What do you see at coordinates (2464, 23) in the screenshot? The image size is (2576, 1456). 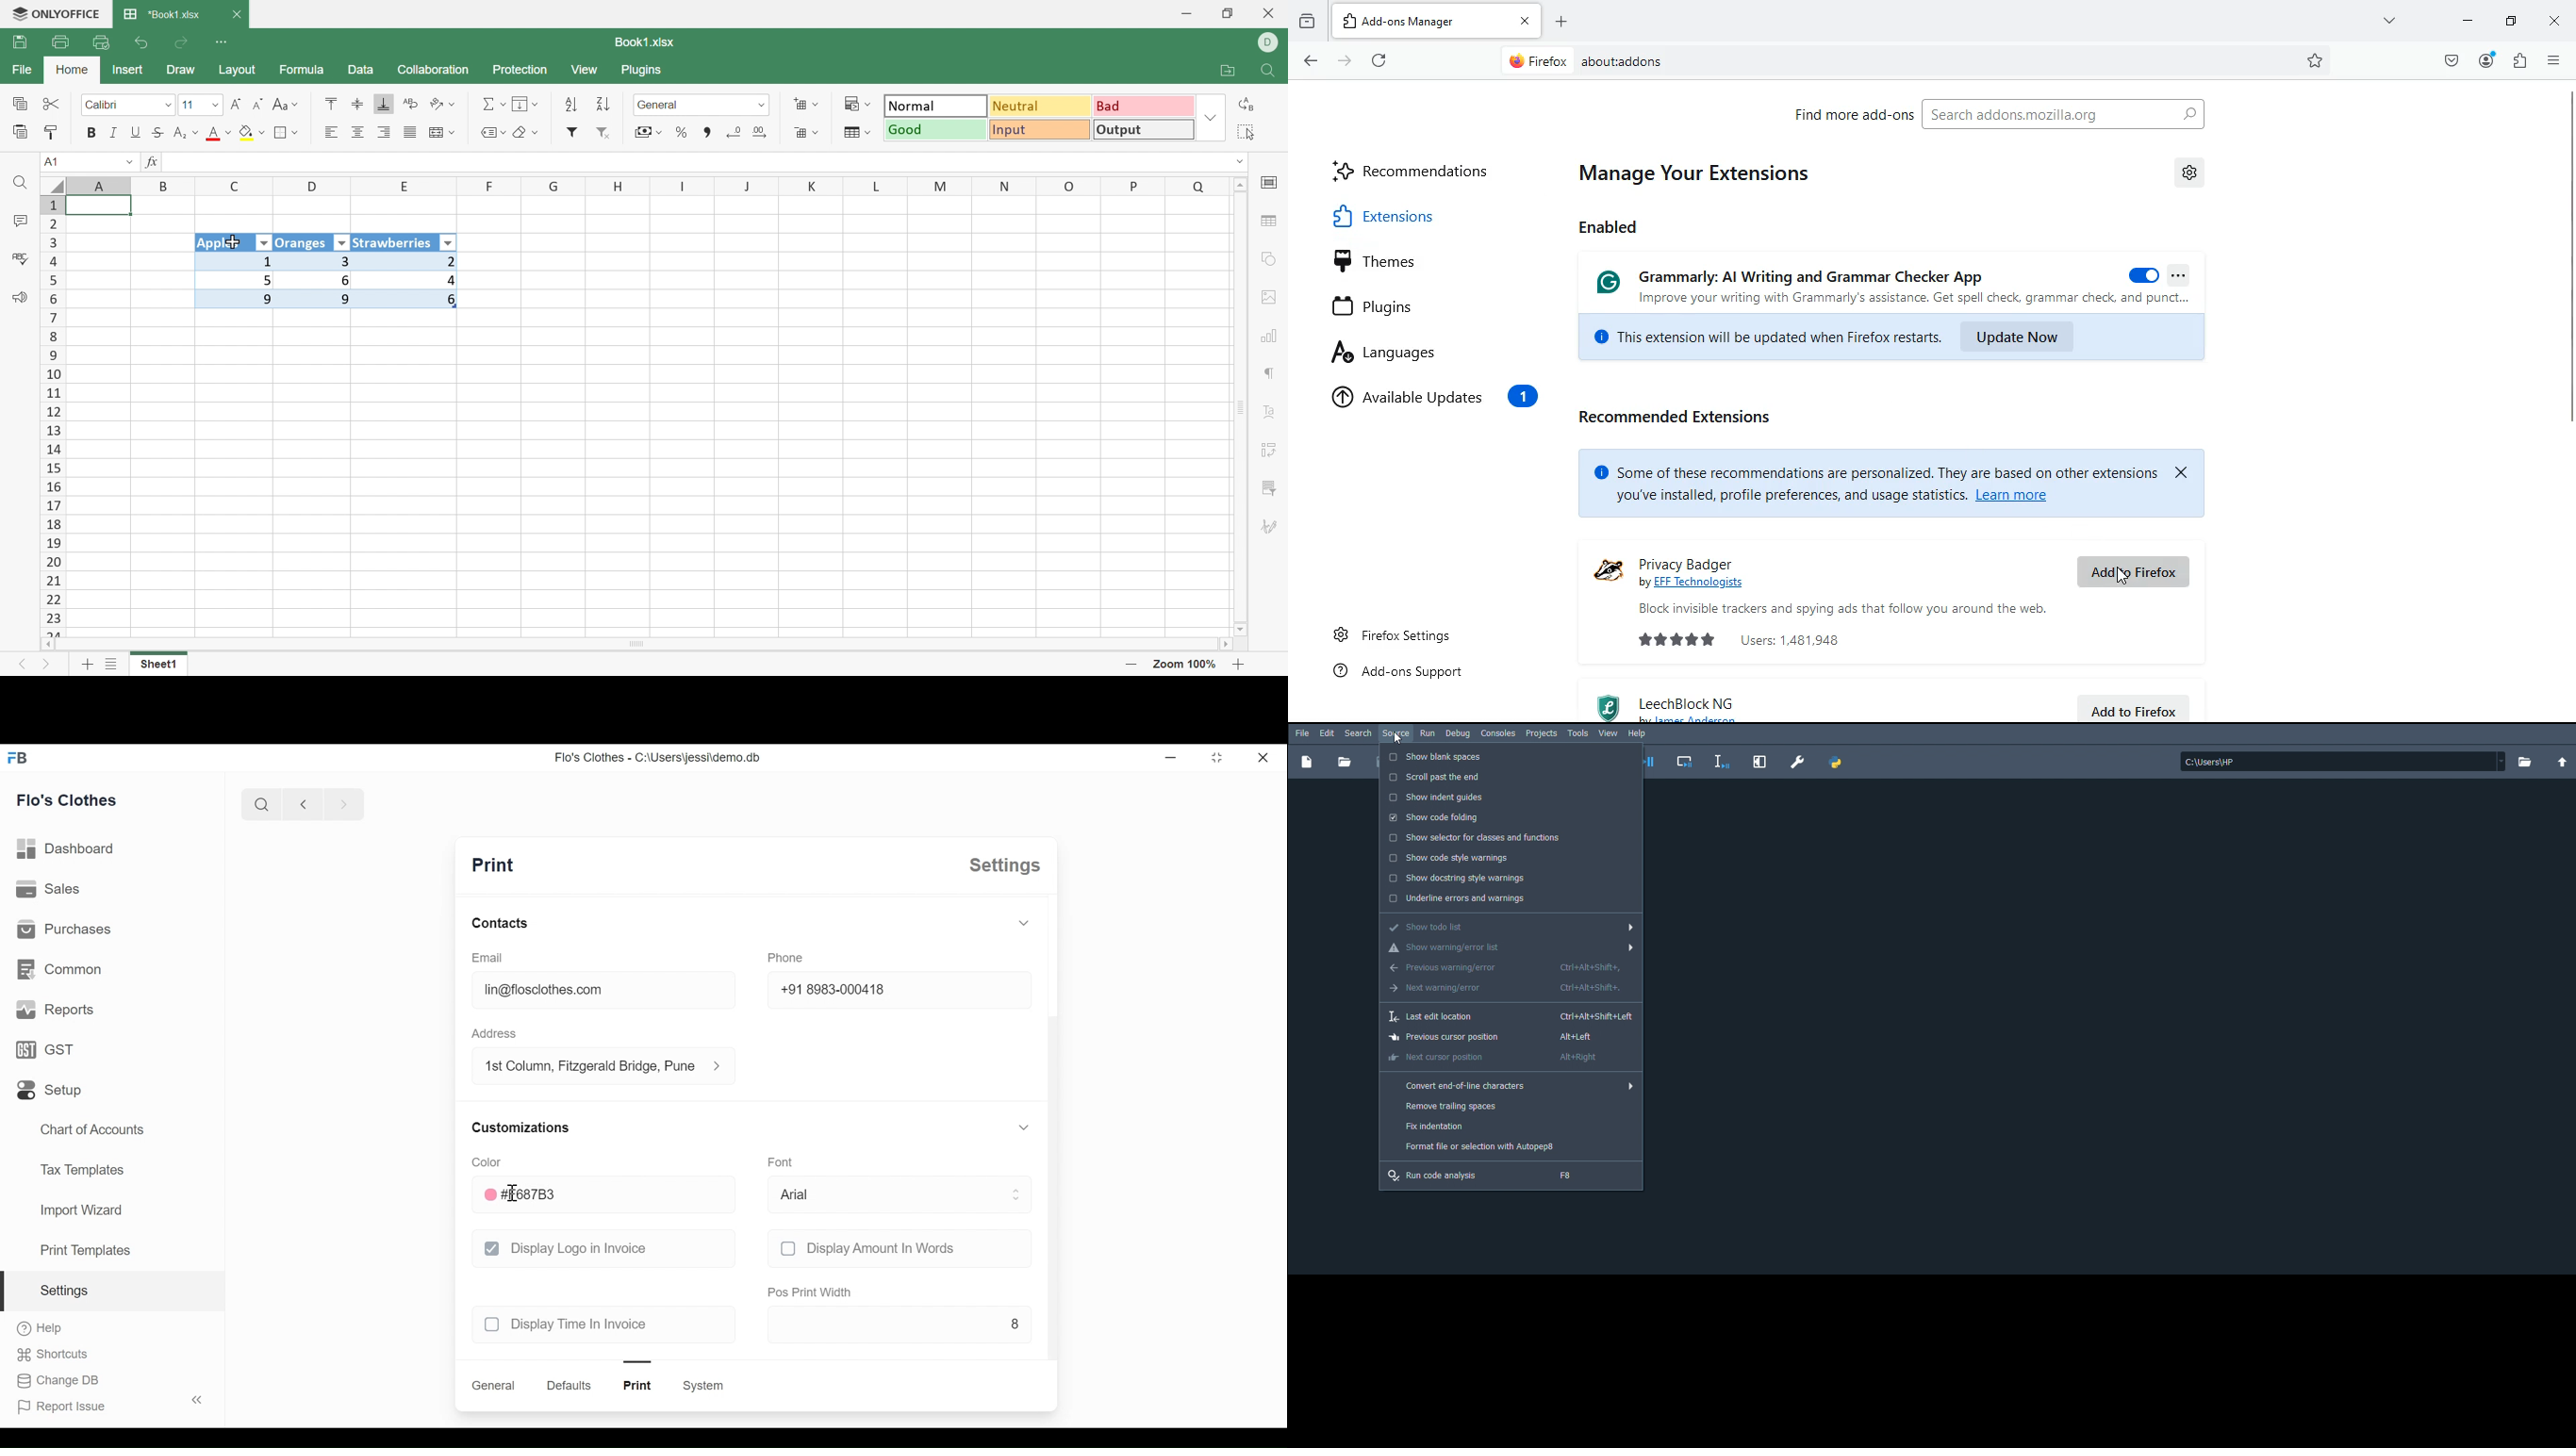 I see `minimize` at bounding box center [2464, 23].